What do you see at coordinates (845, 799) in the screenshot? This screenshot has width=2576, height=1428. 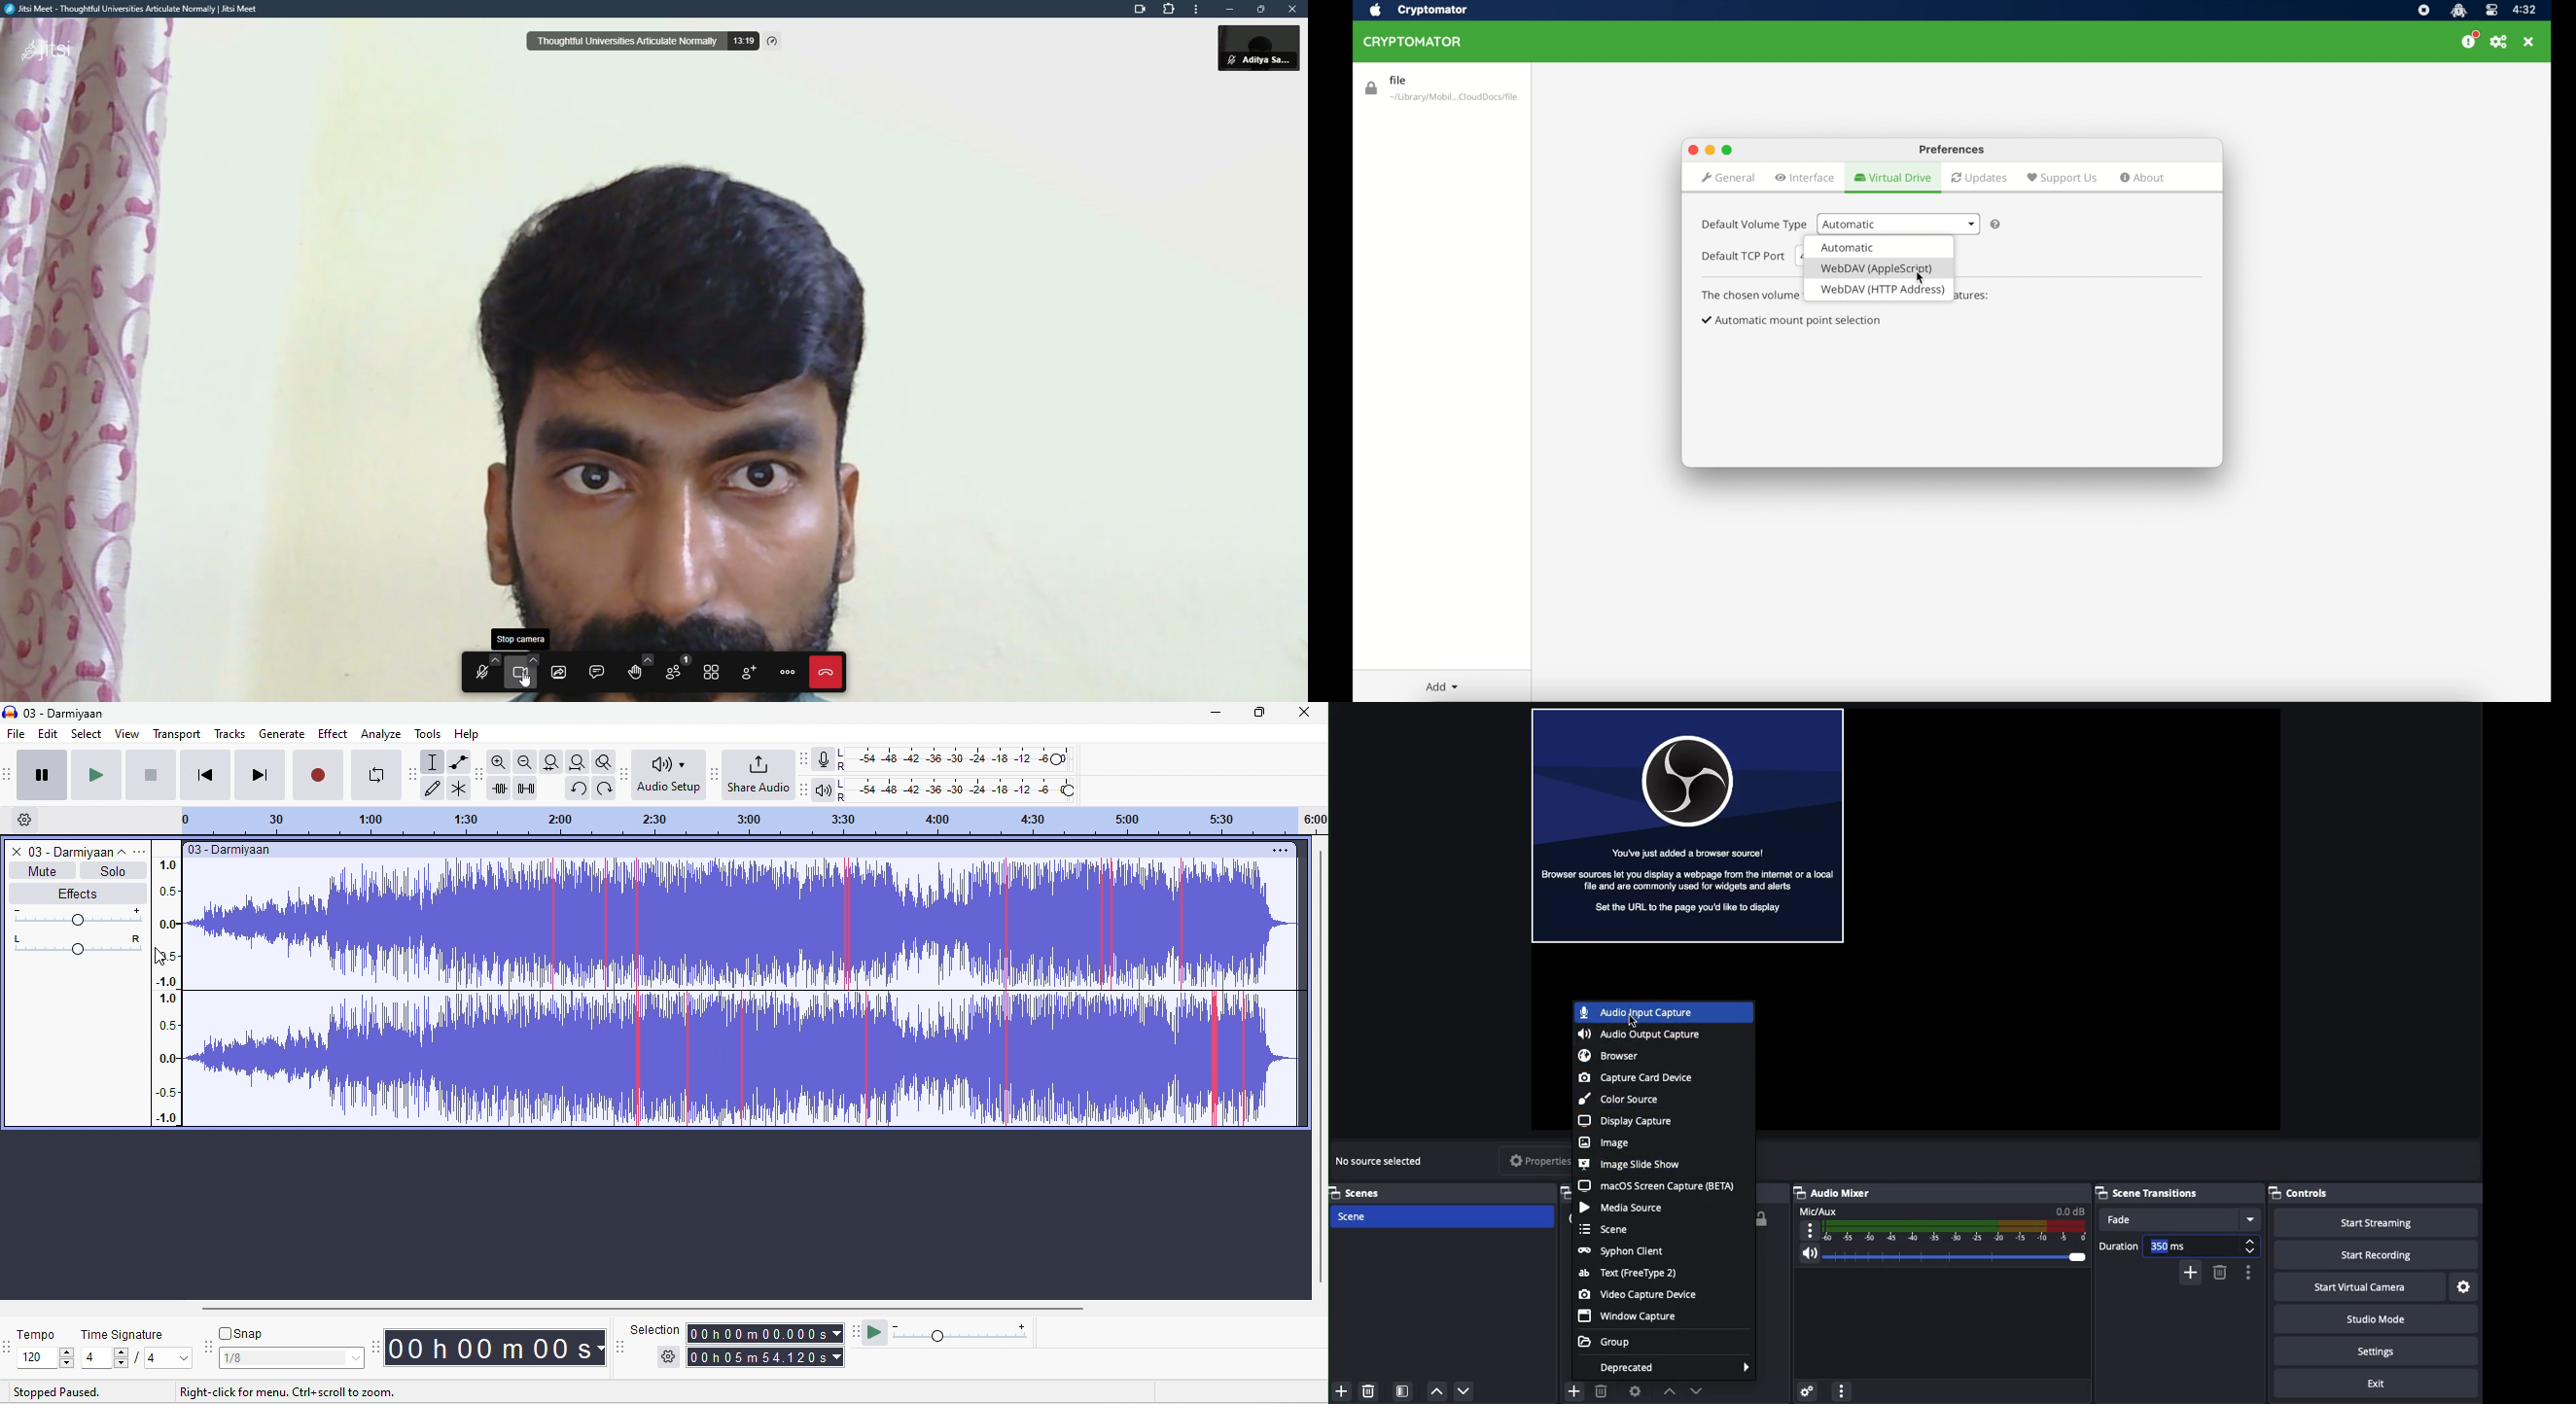 I see `R` at bounding box center [845, 799].